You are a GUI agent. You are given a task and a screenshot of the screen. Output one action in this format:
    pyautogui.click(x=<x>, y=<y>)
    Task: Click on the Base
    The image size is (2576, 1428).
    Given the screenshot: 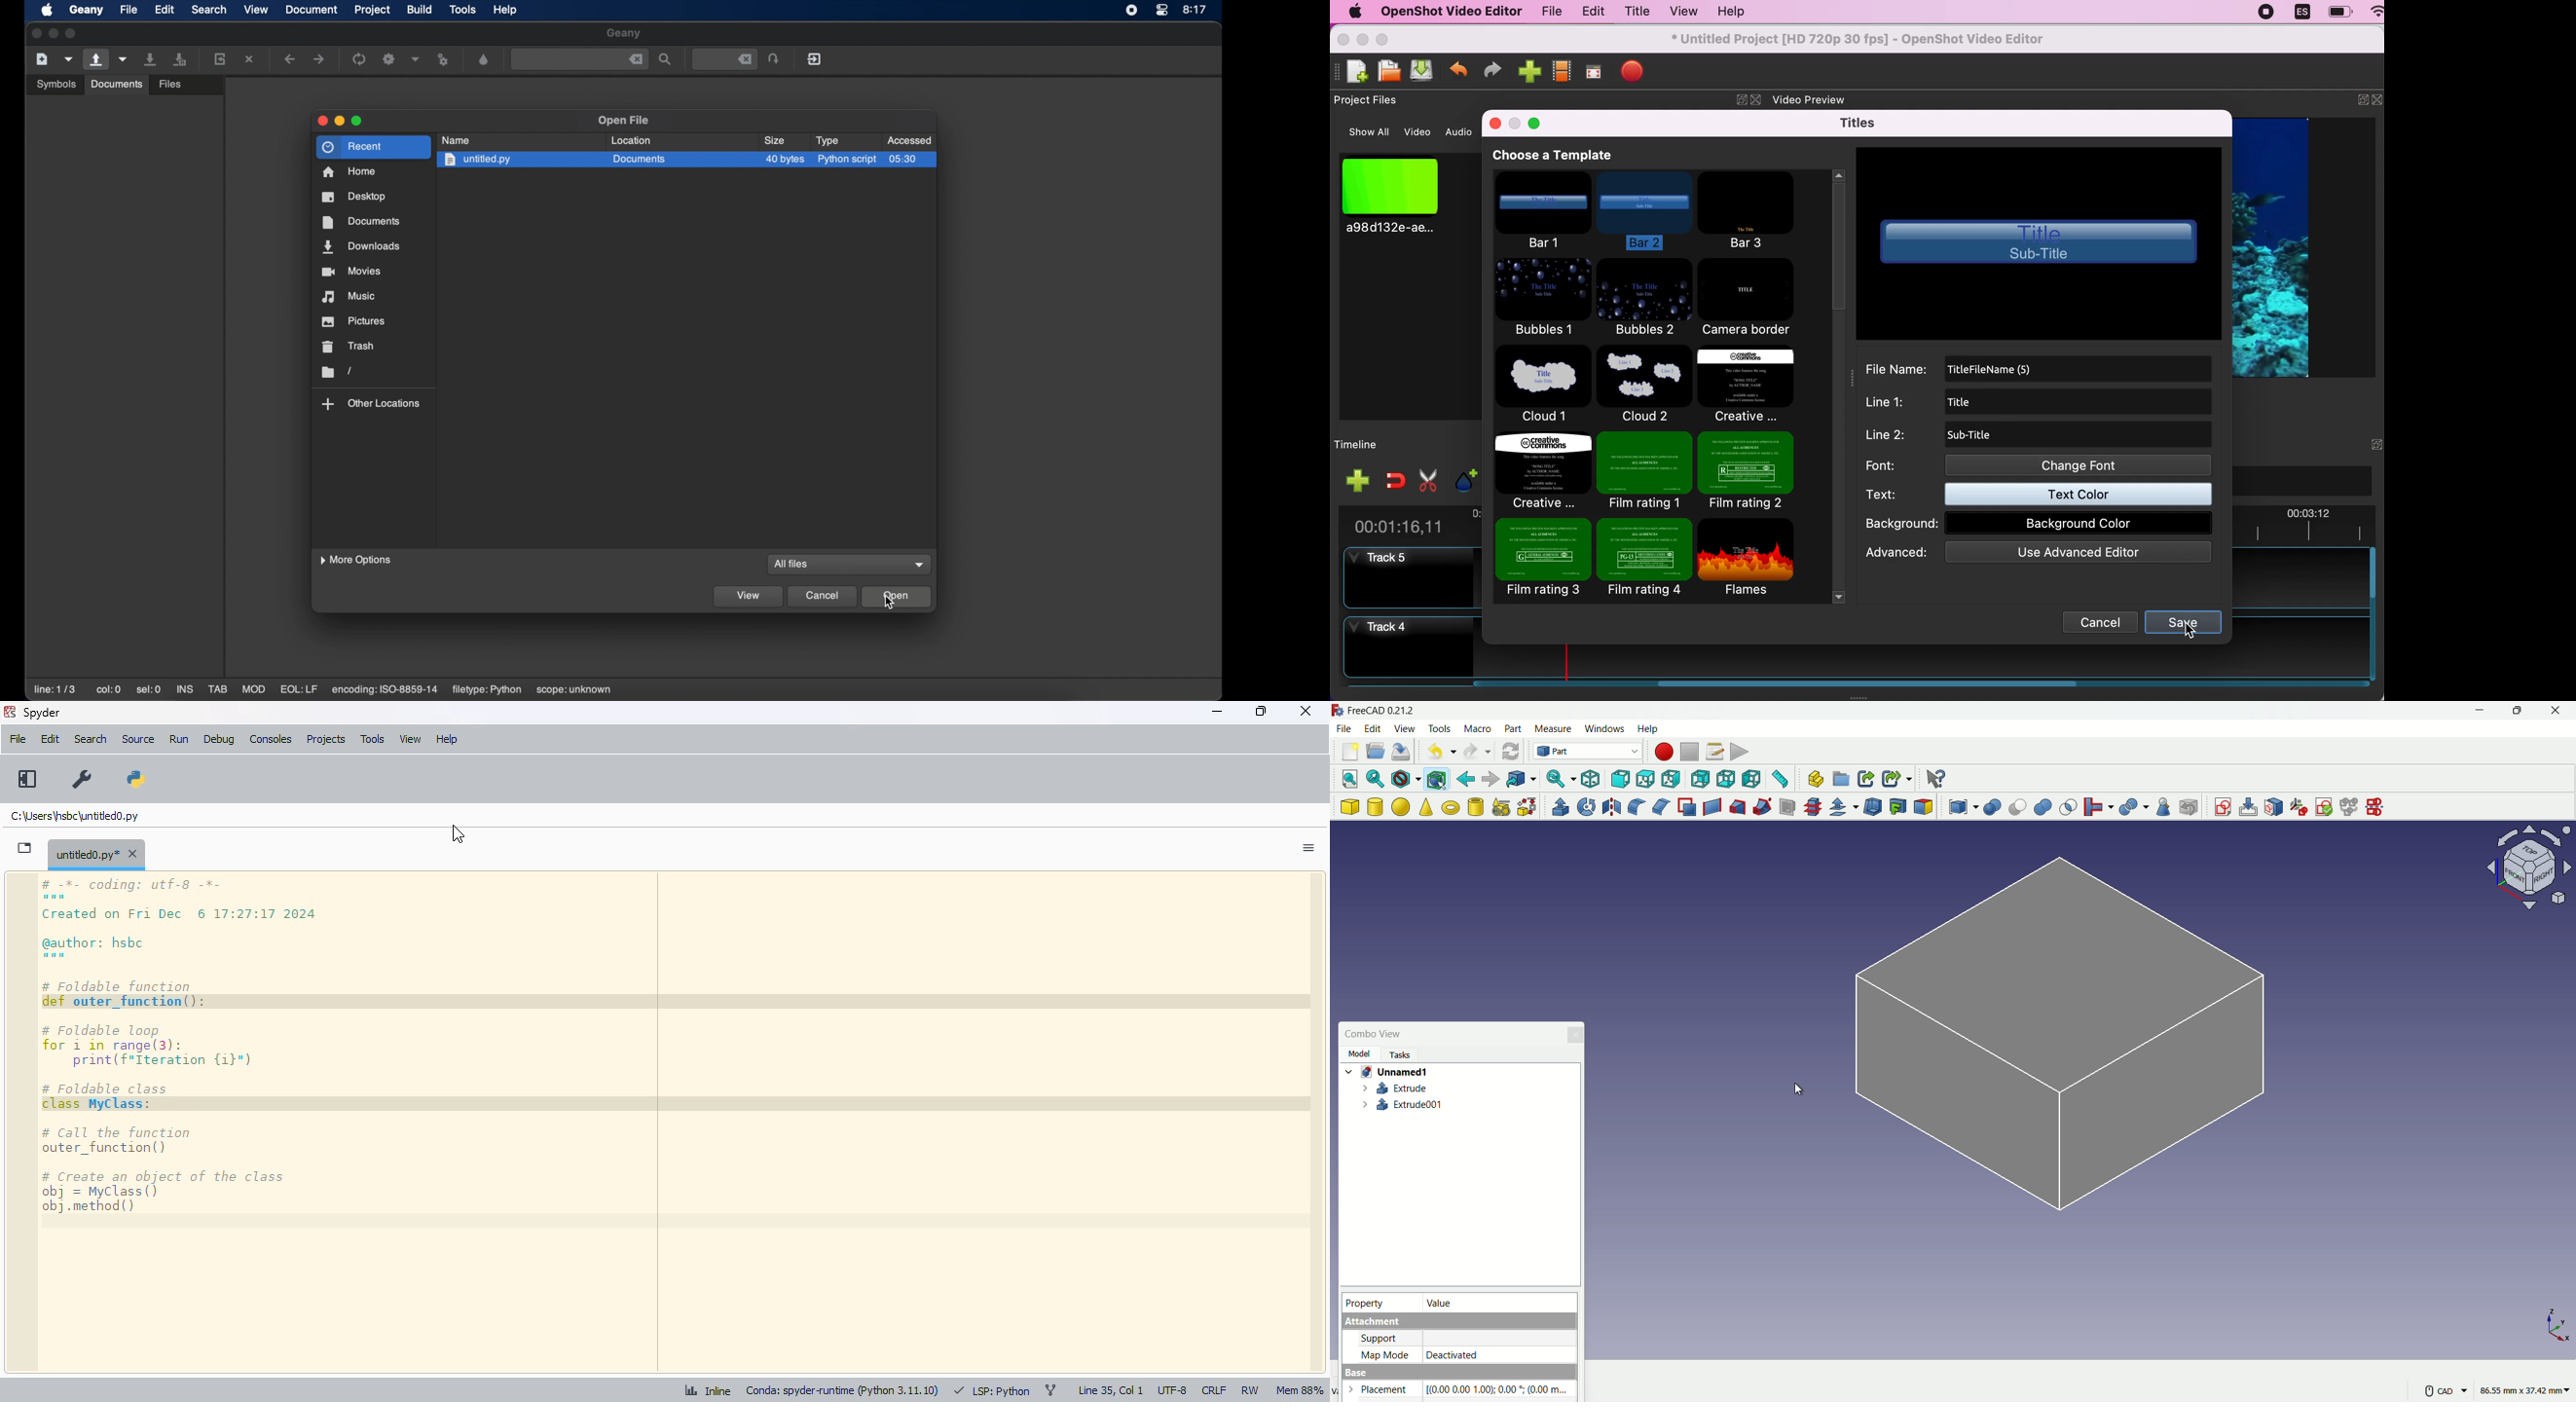 What is the action you would take?
    pyautogui.click(x=1461, y=1371)
    